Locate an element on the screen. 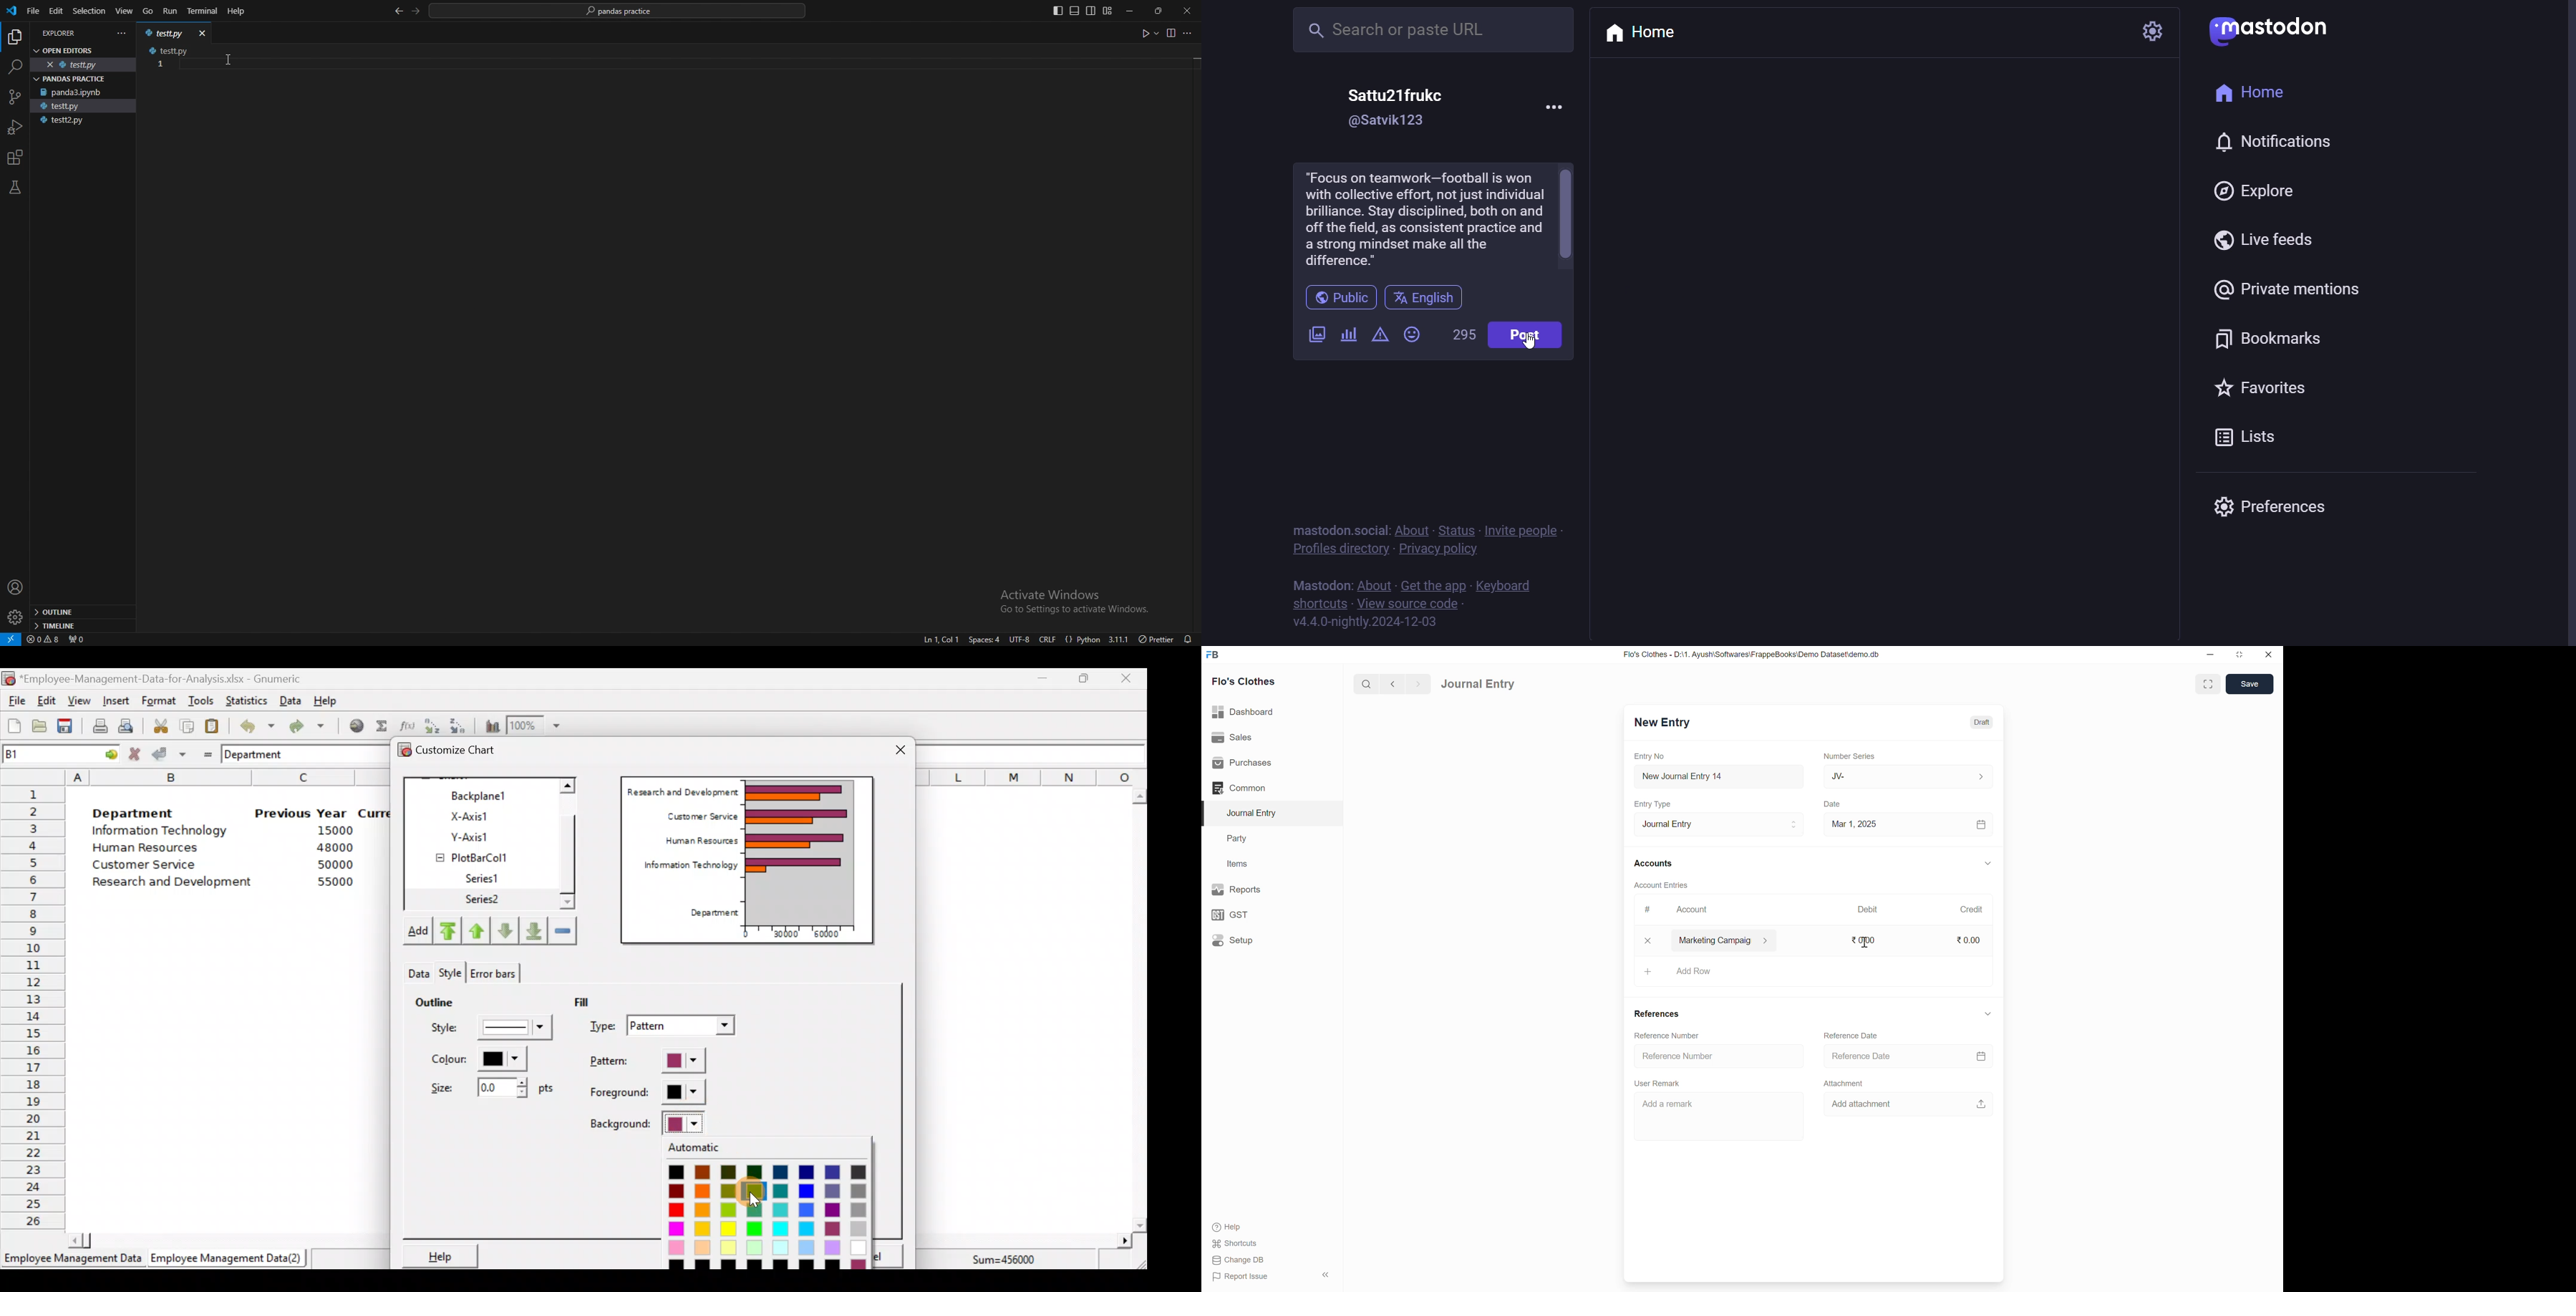 The width and height of the screenshot is (2576, 1316). << is located at coordinates (1325, 1275).